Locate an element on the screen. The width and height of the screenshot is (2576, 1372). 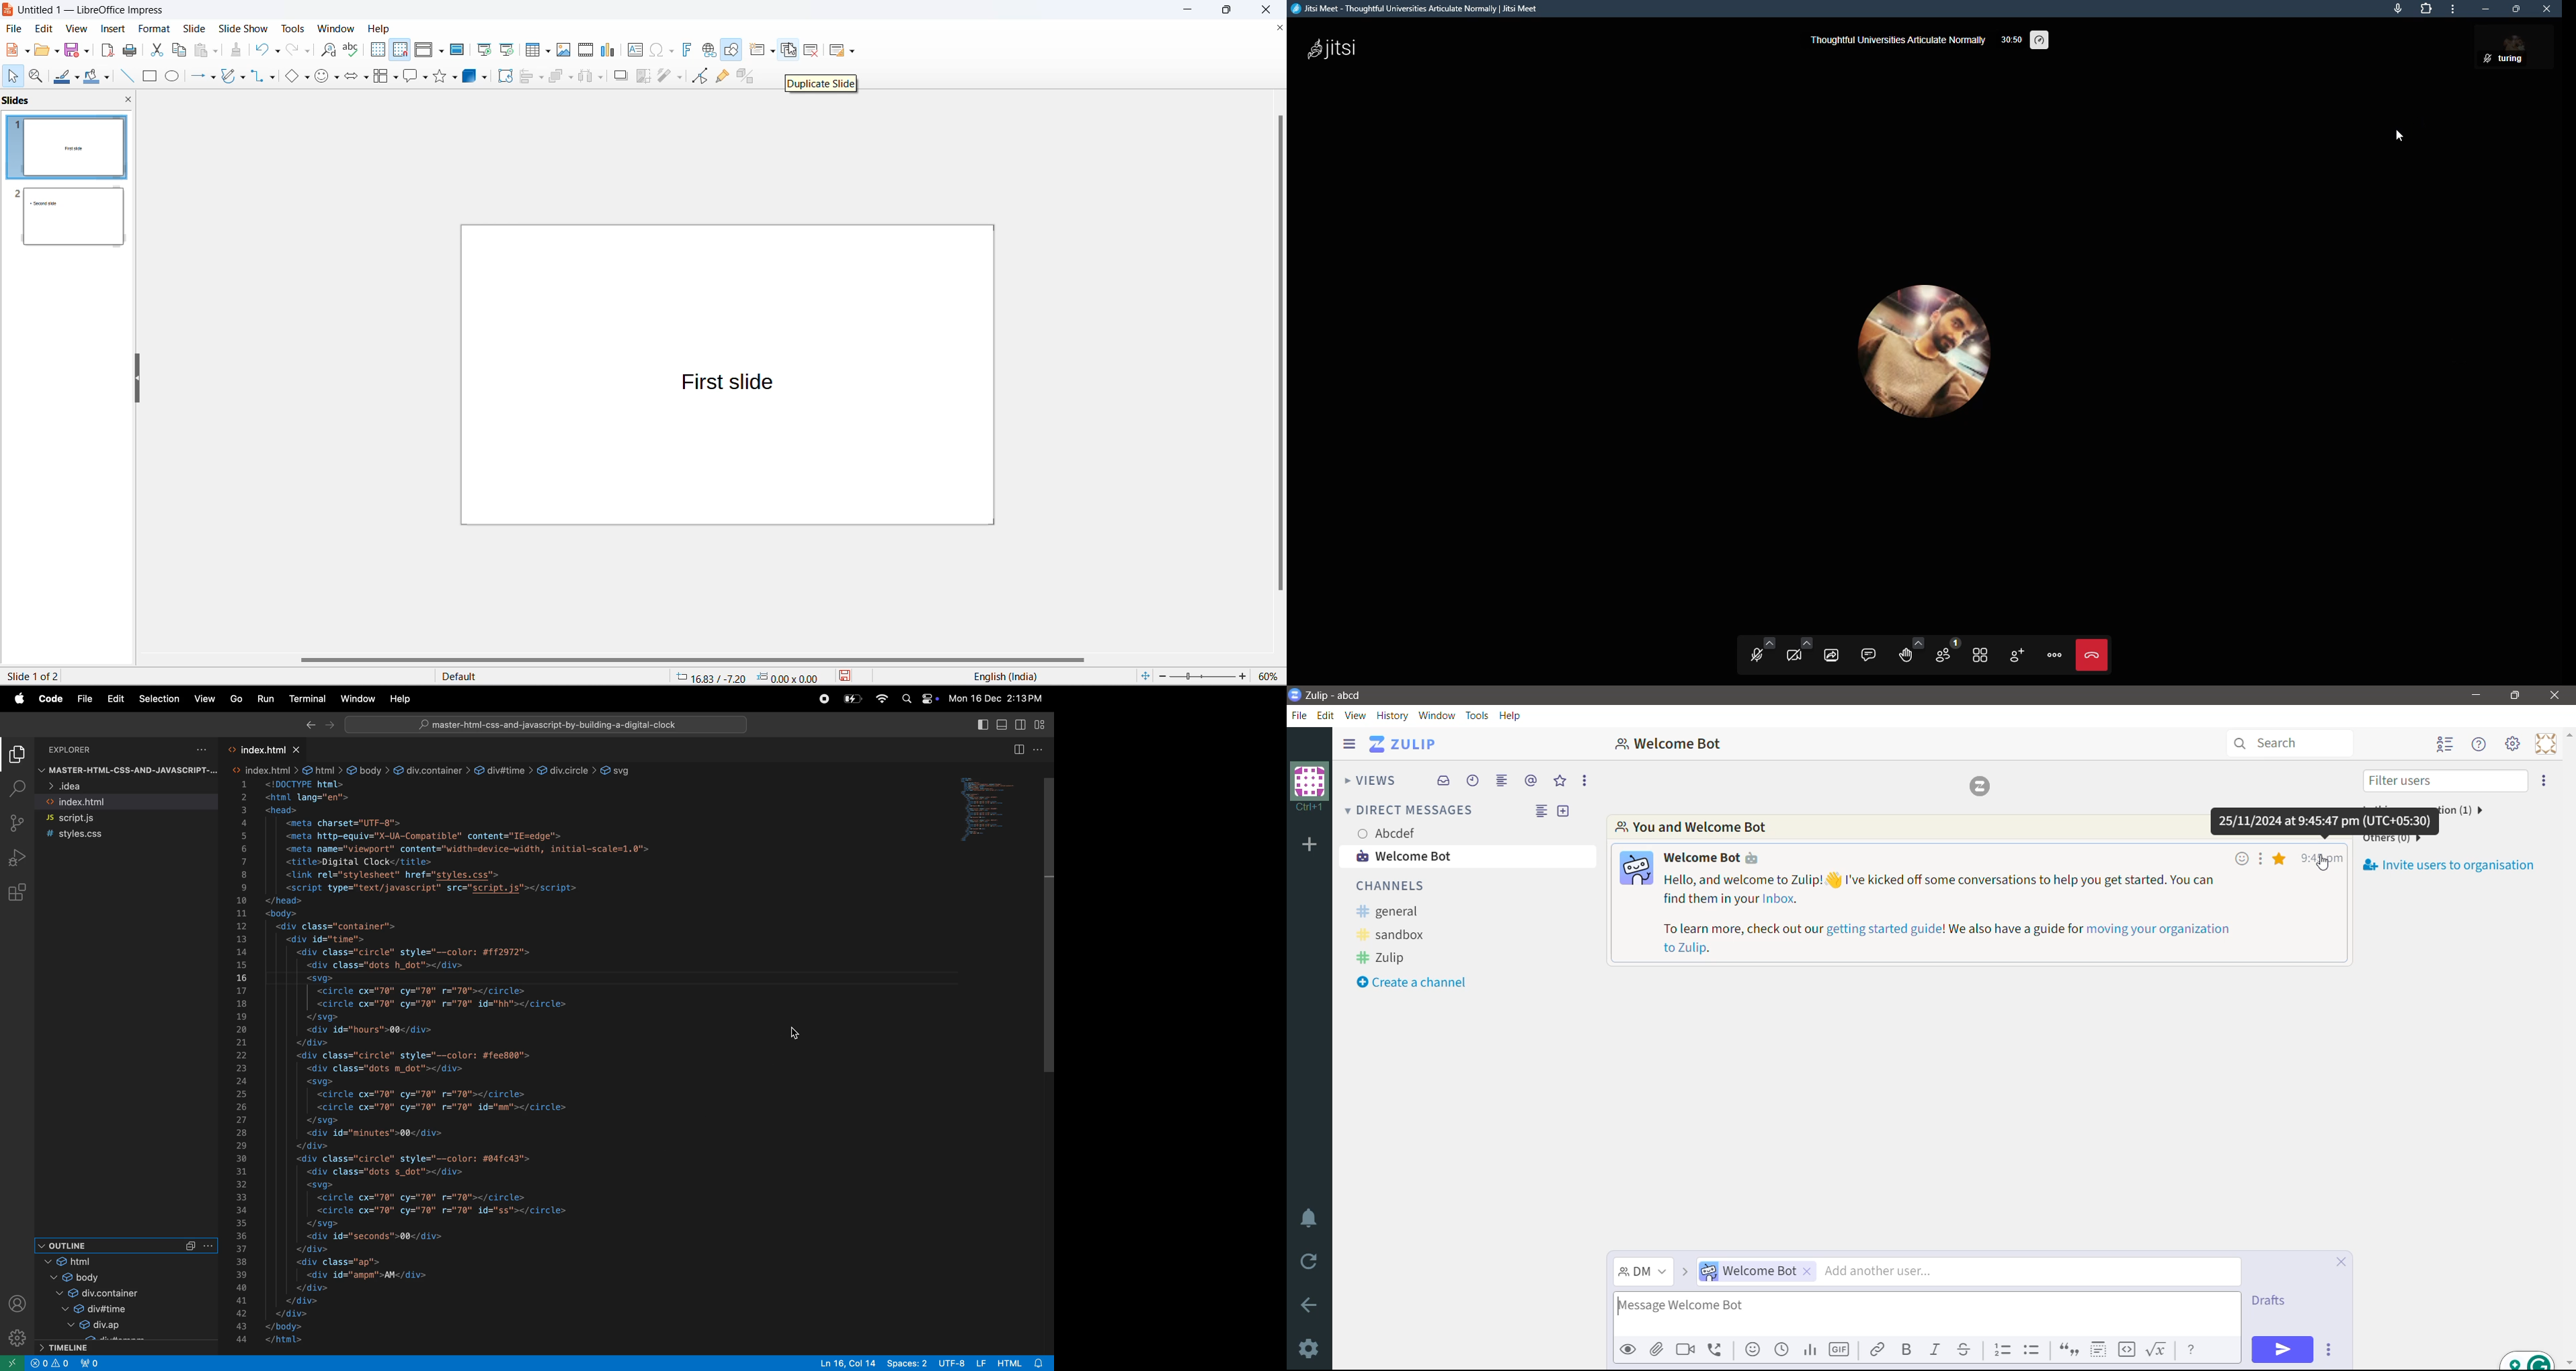
jitsi is located at coordinates (1348, 50).